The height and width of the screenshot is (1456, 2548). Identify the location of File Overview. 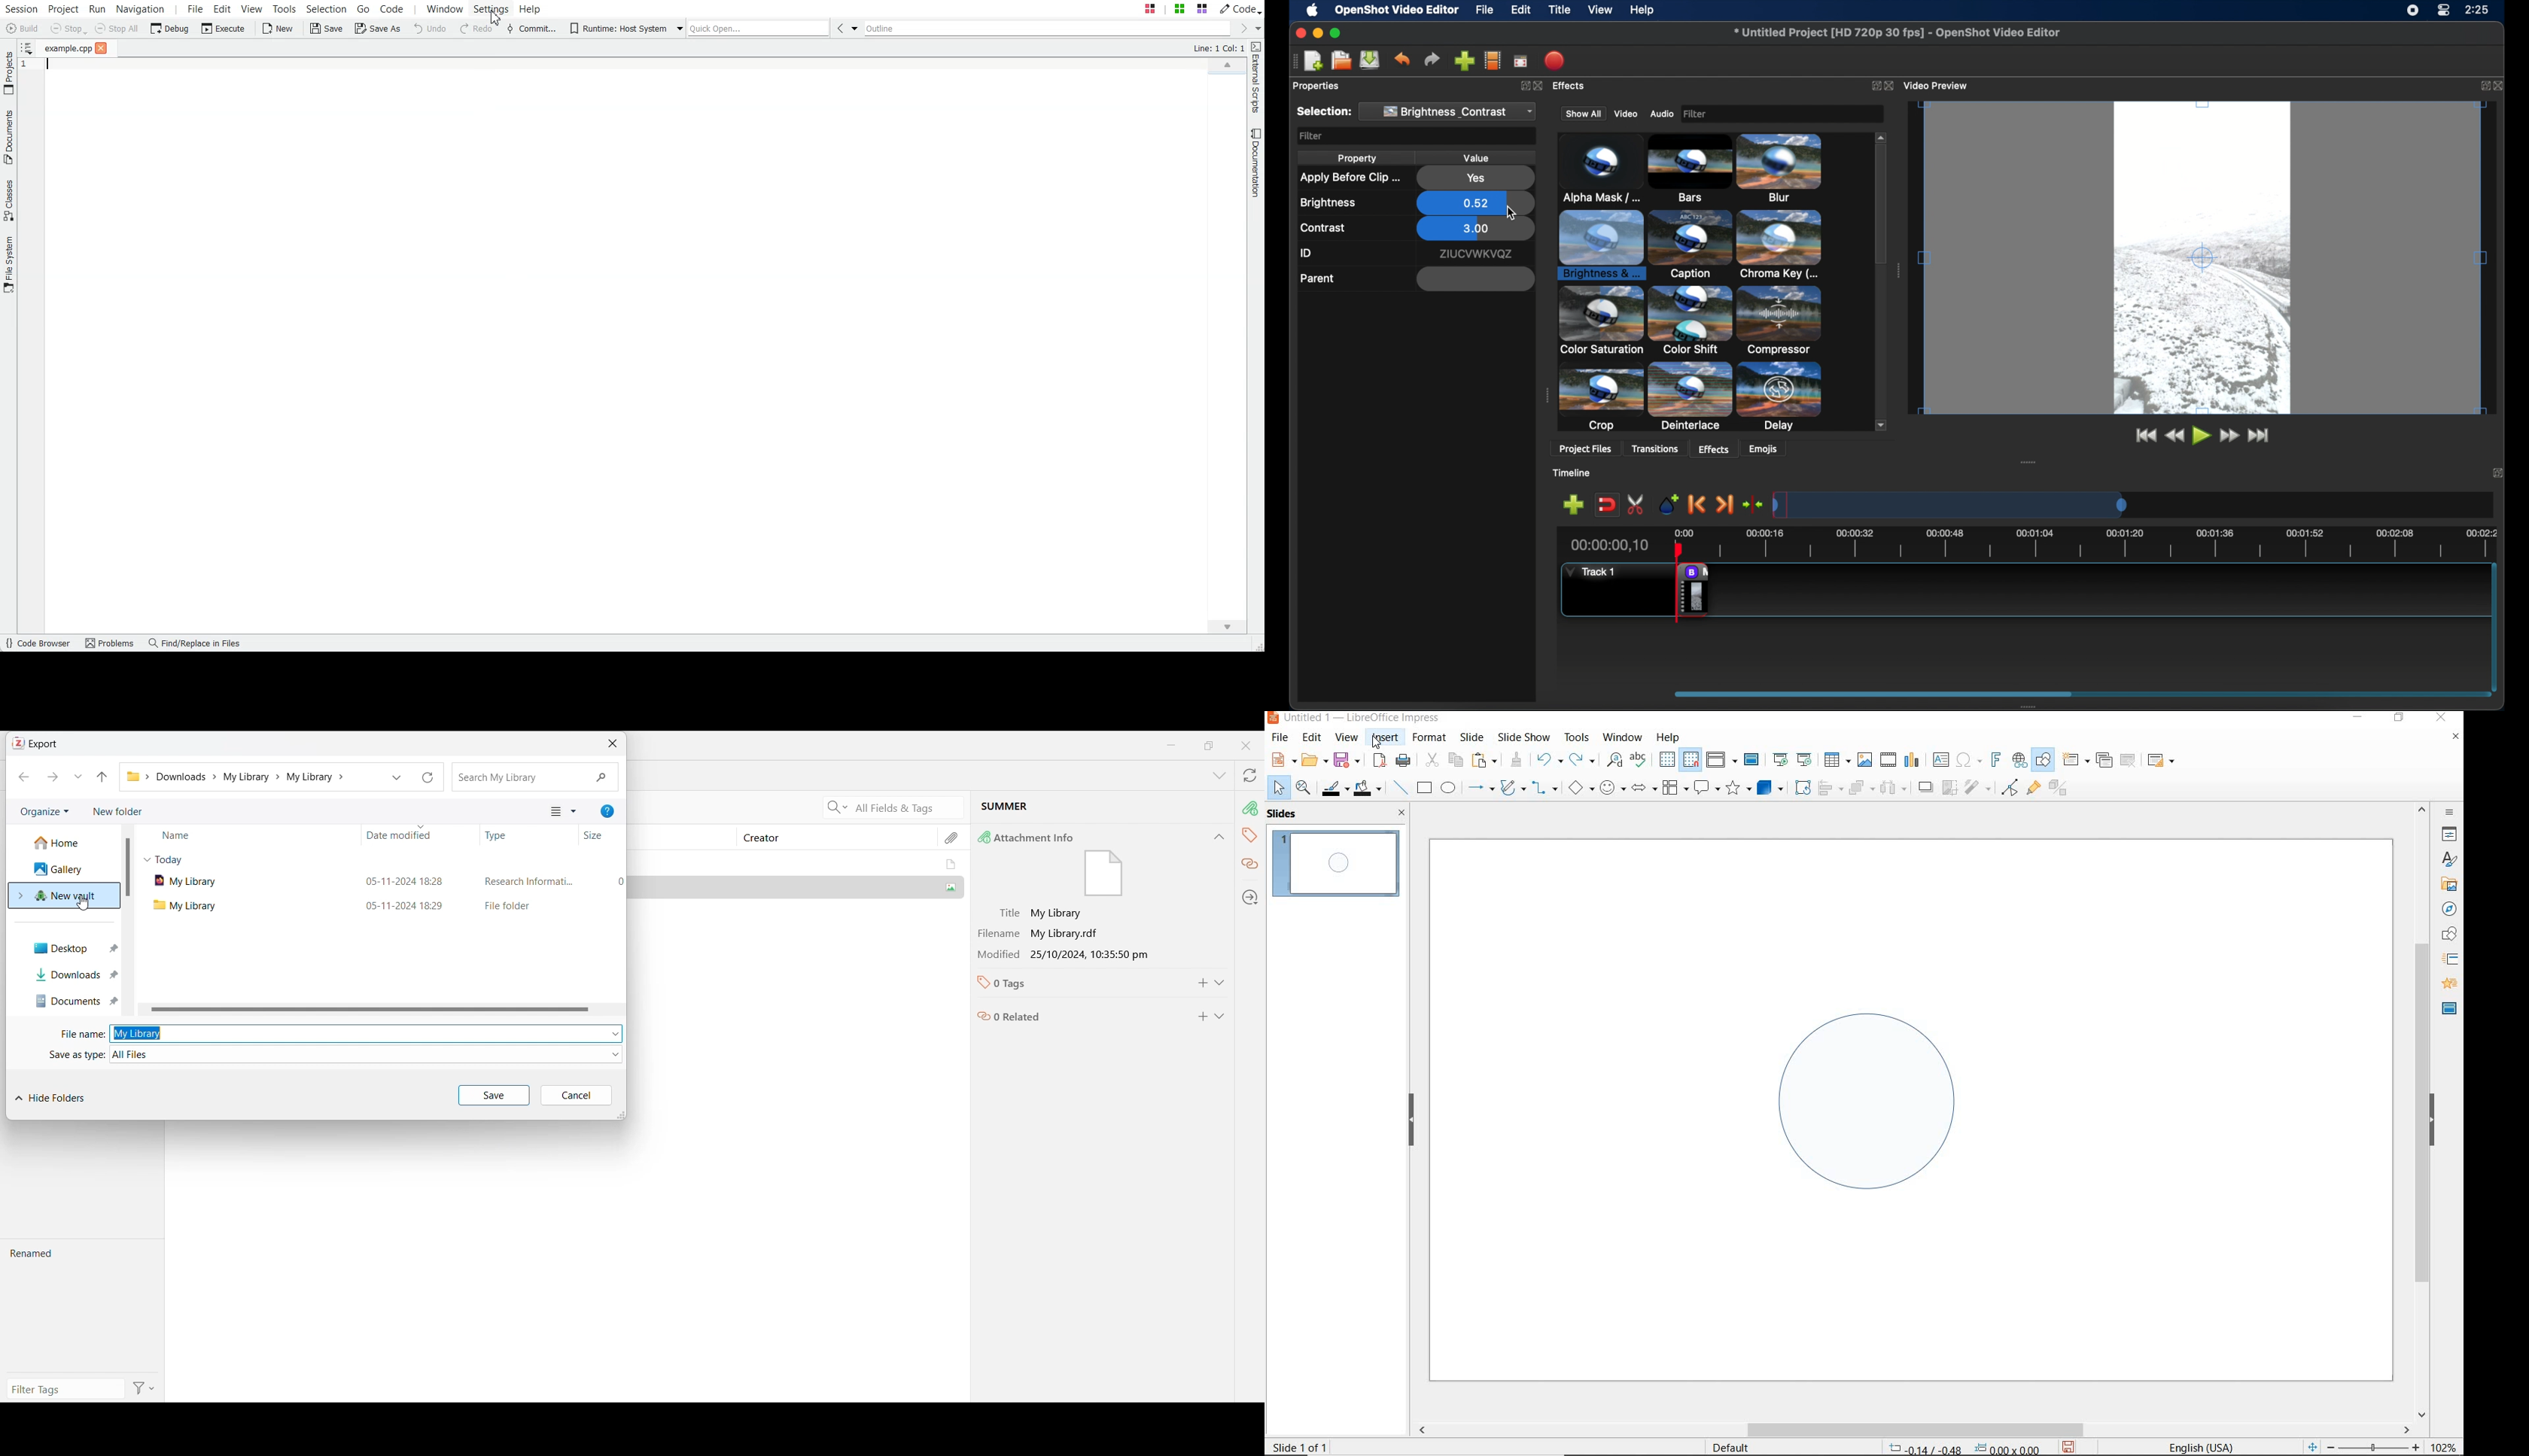
(1224, 76).